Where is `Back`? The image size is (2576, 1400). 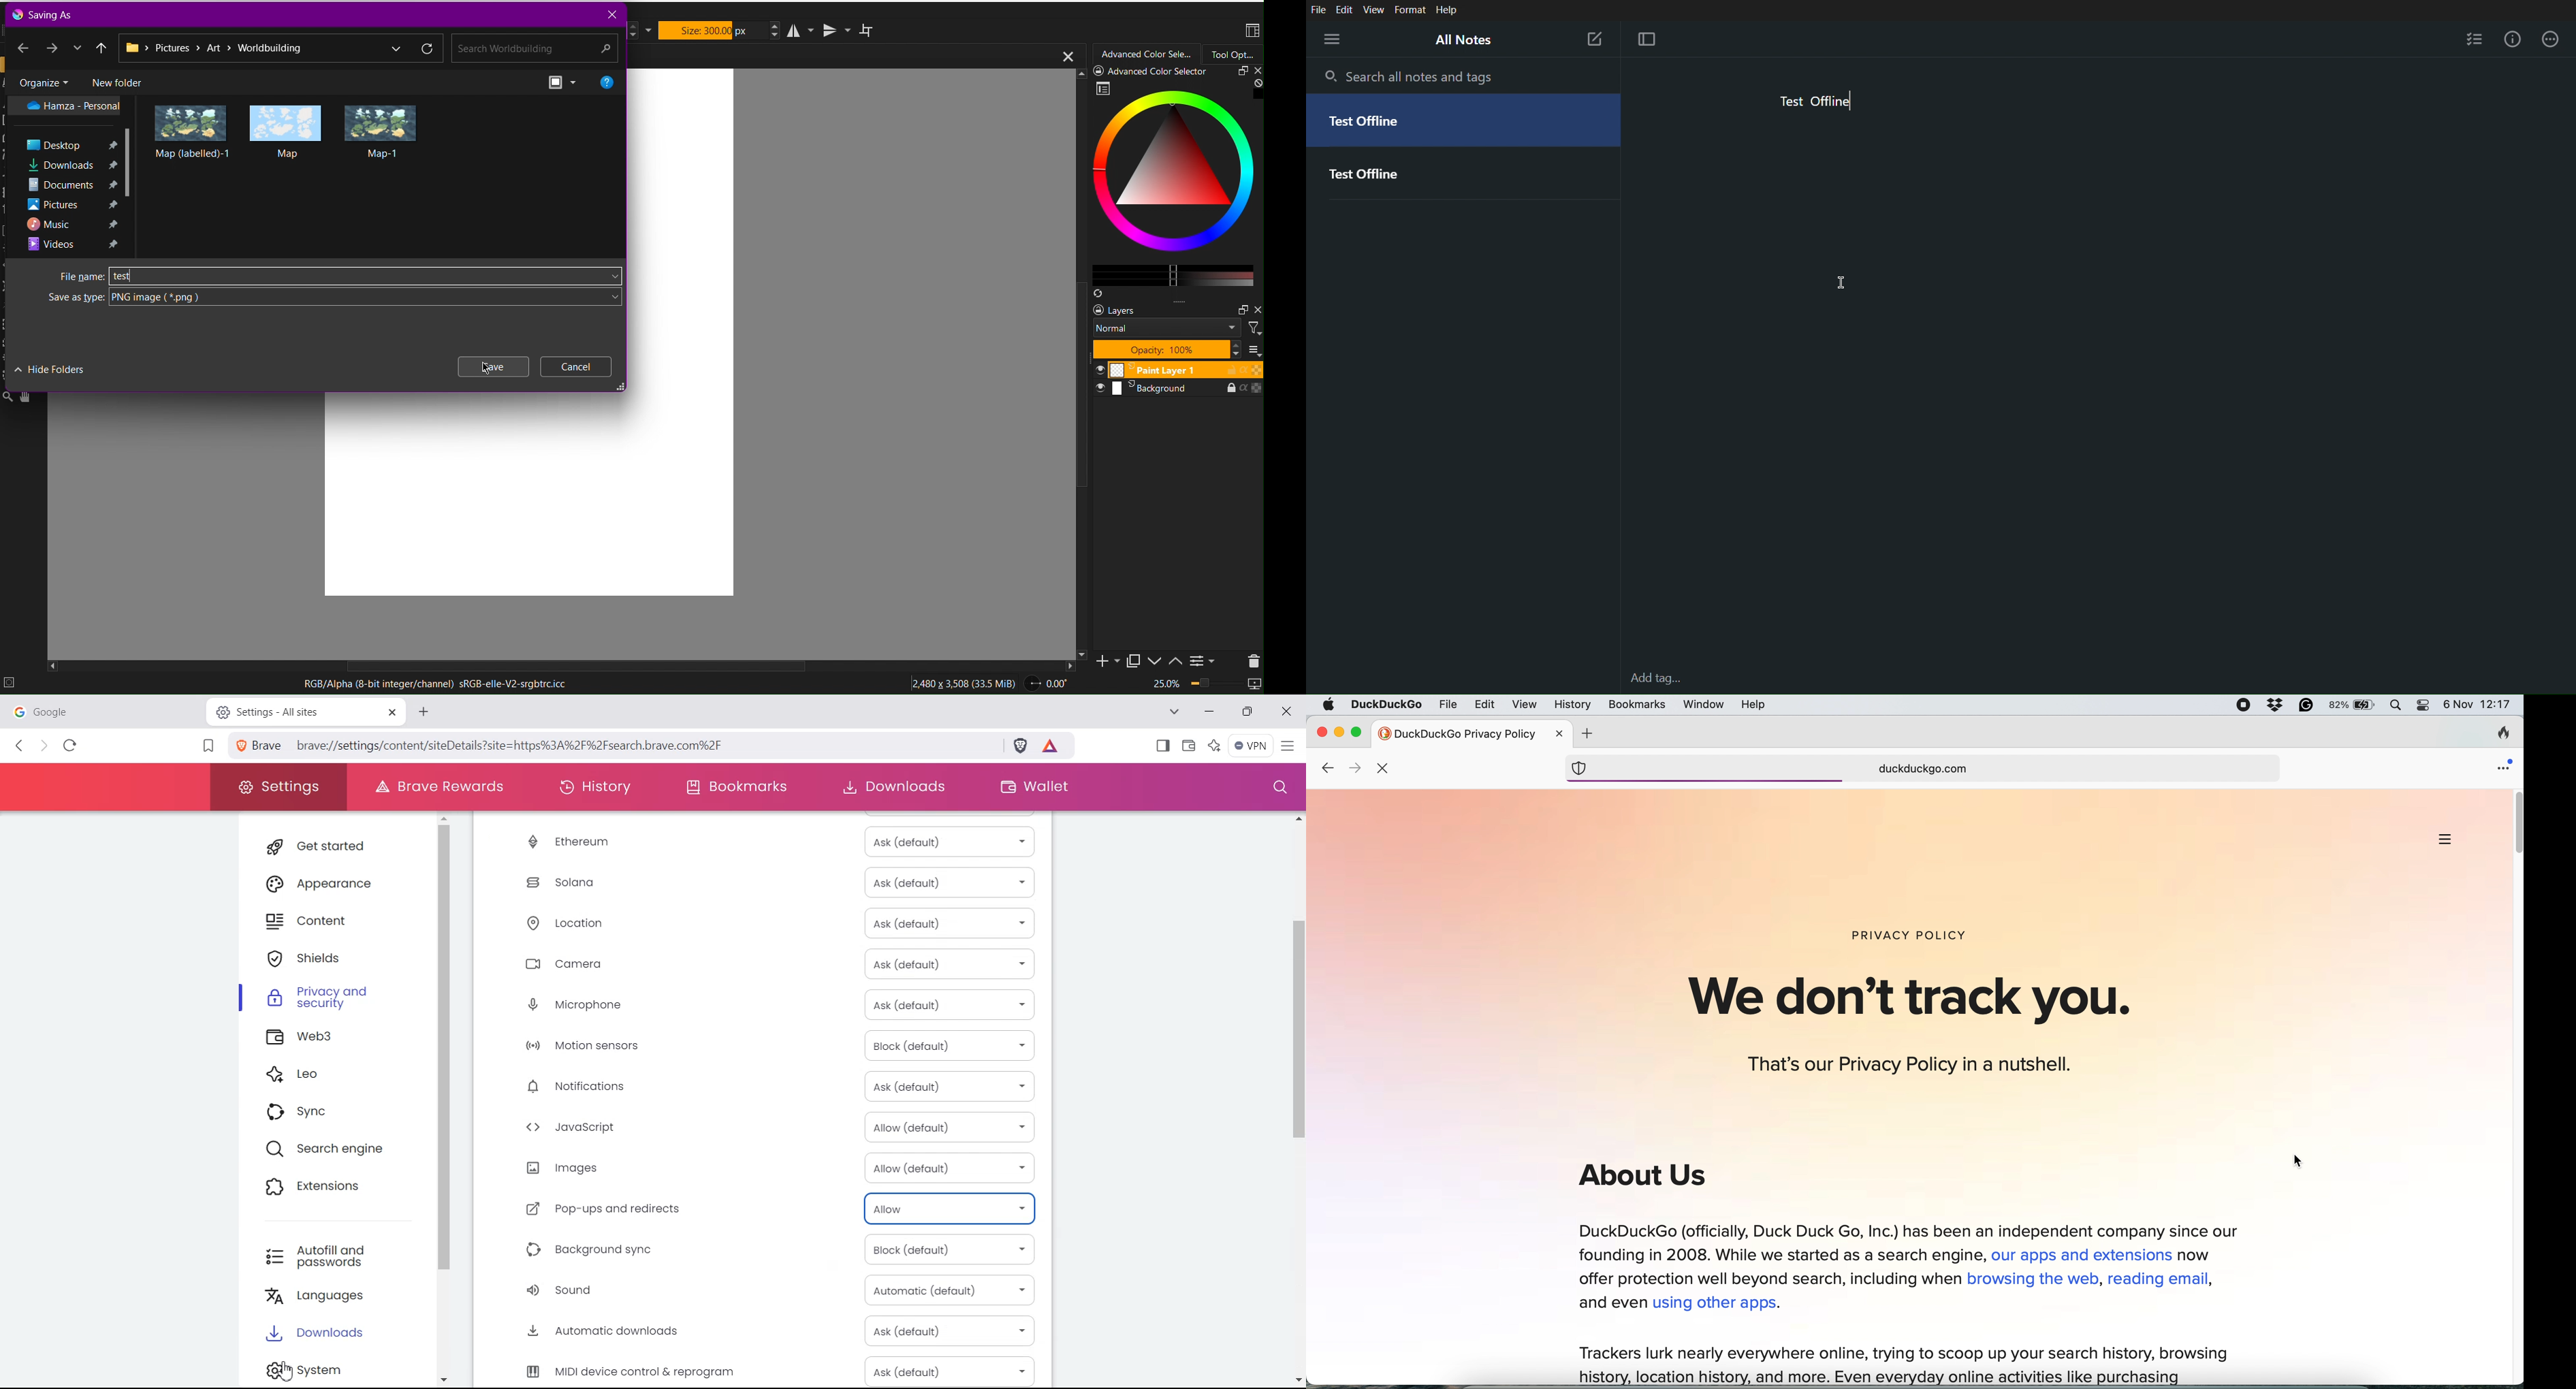 Back is located at coordinates (23, 46).